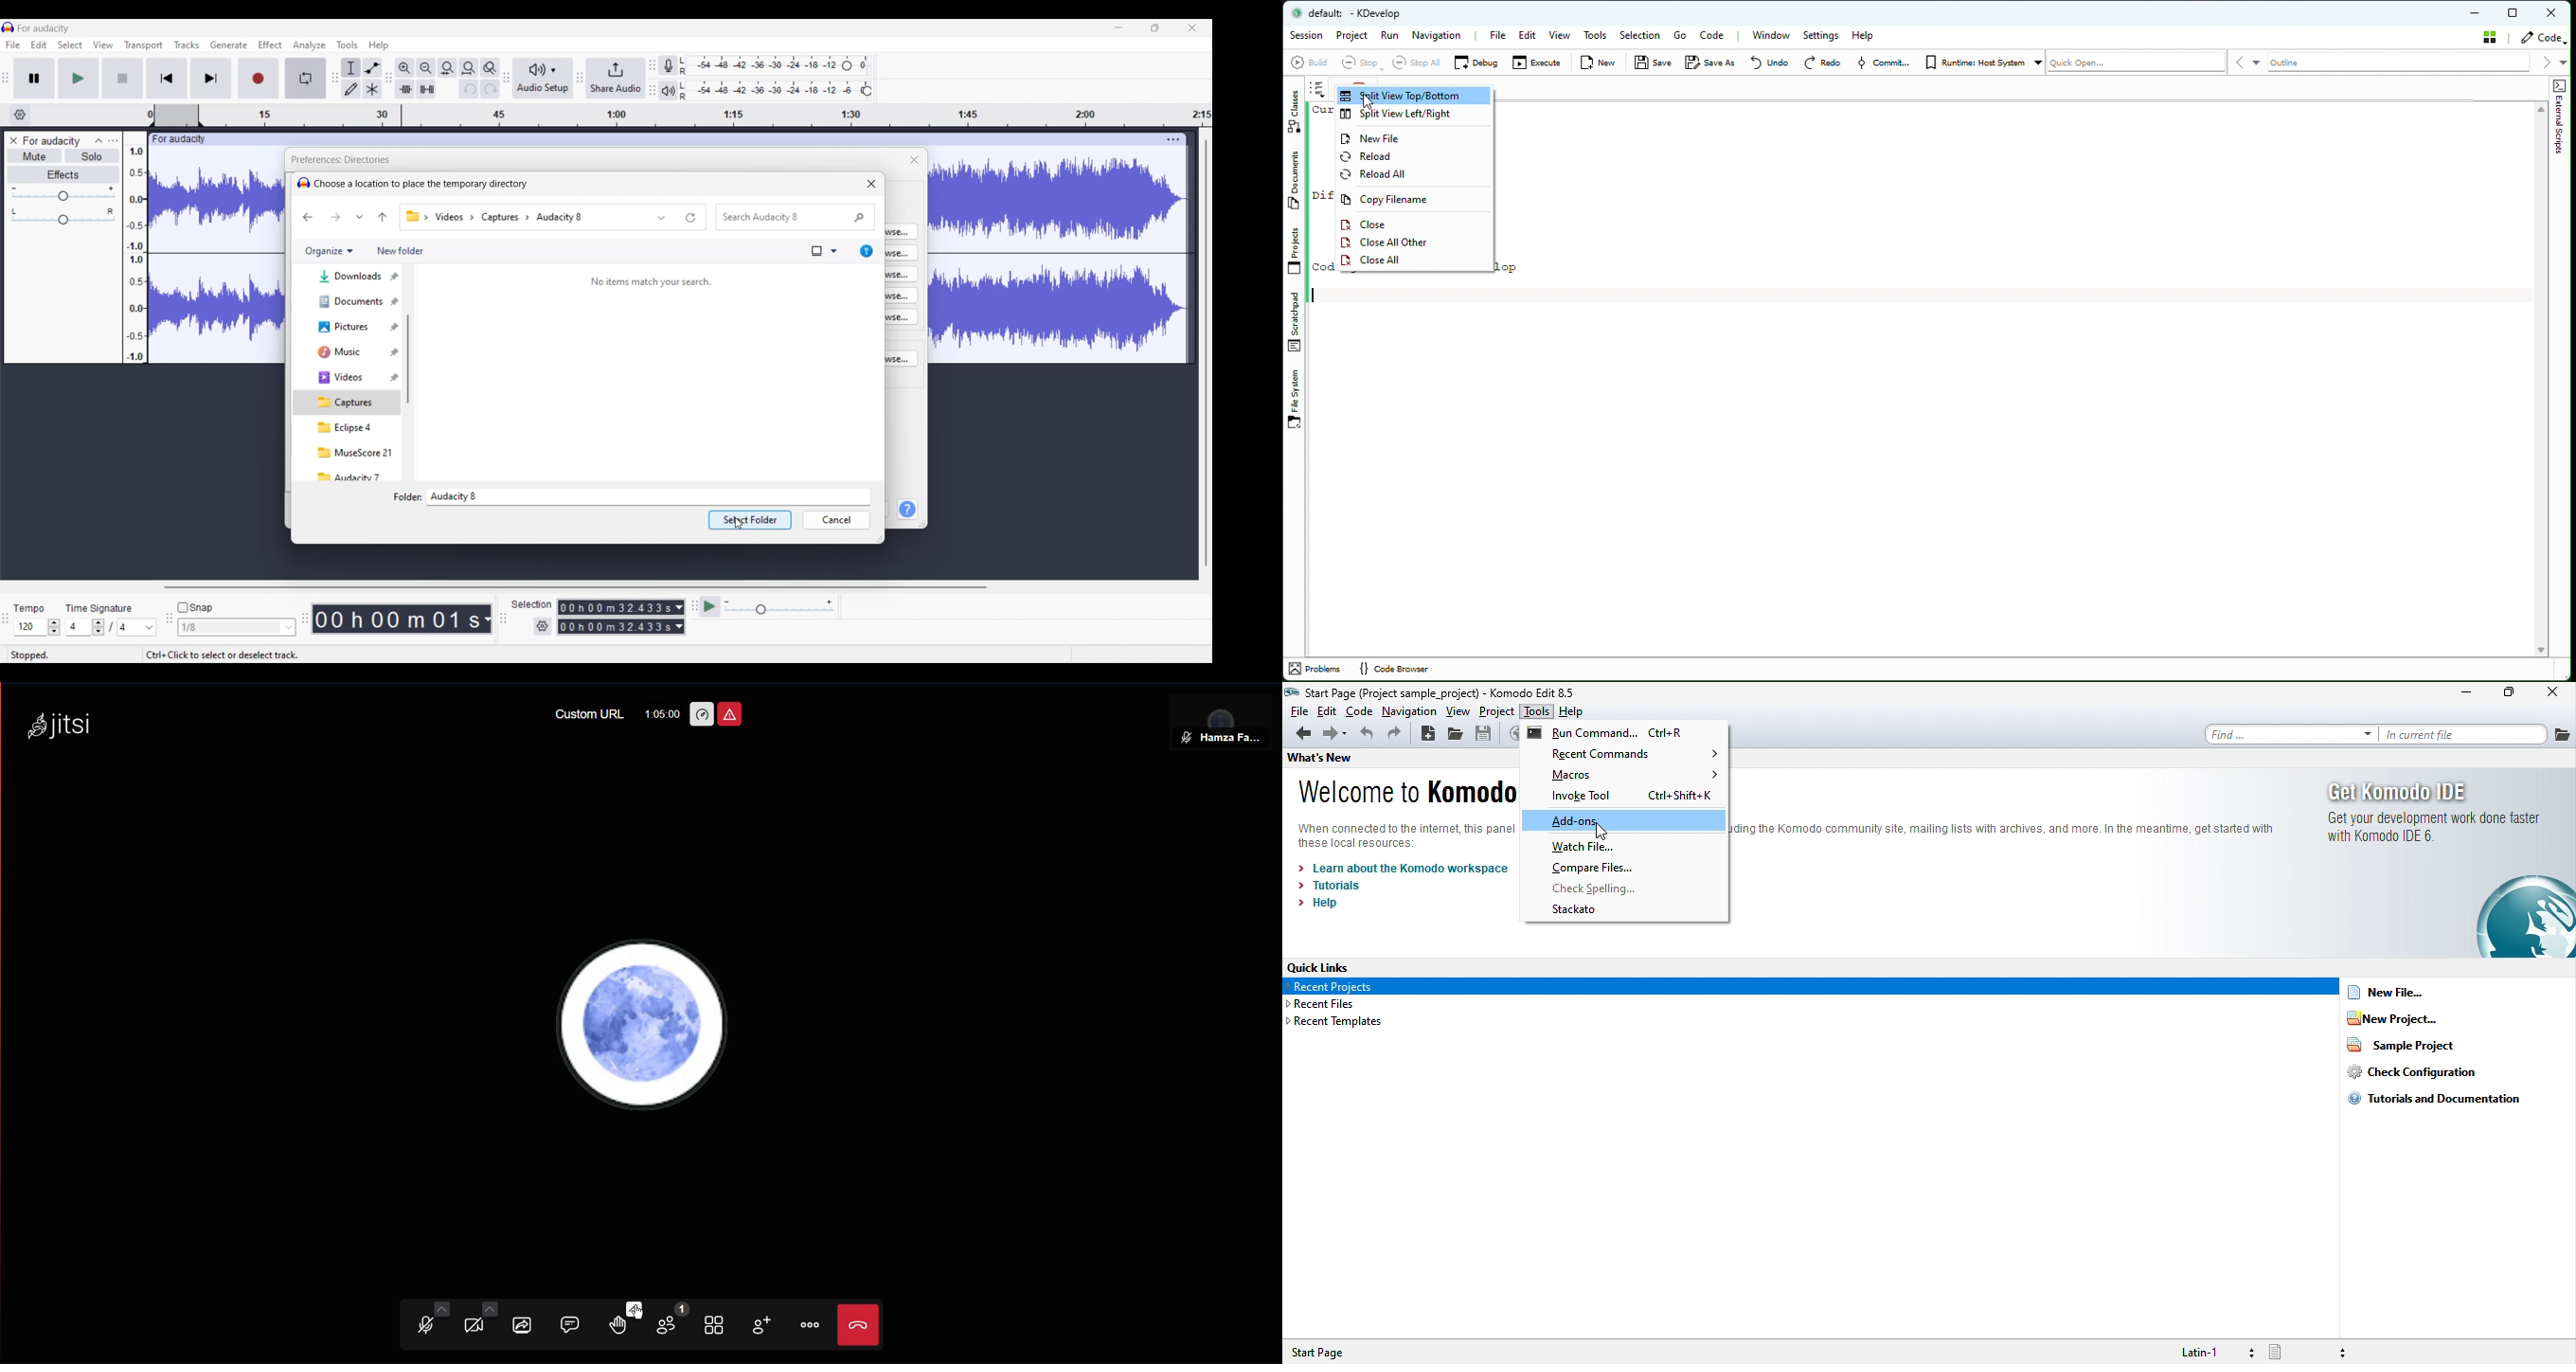  I want to click on Help, so click(1867, 35).